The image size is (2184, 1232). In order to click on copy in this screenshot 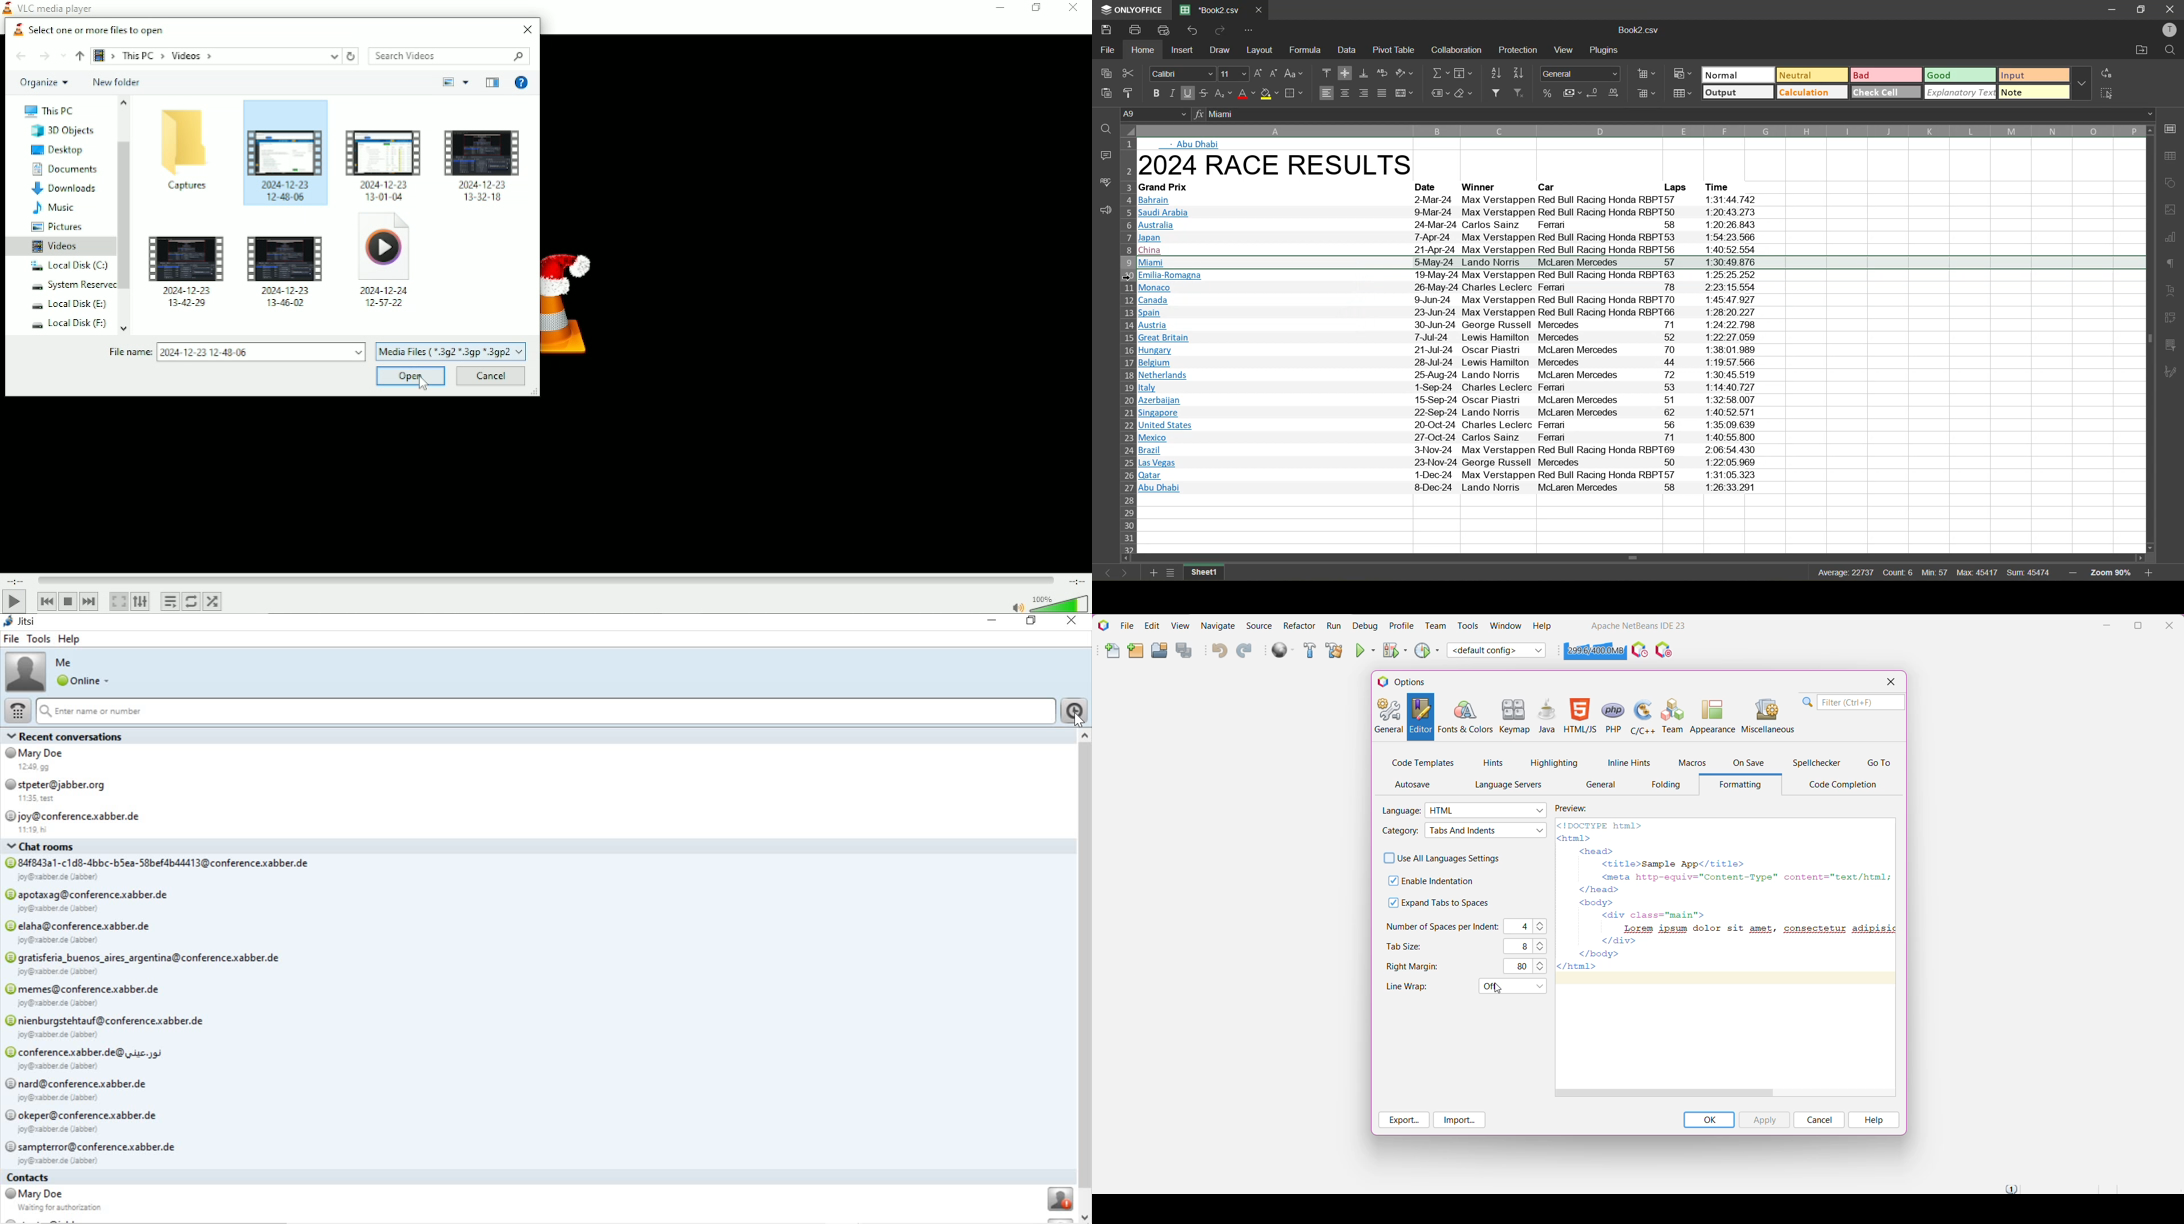, I will do `click(1105, 74)`.